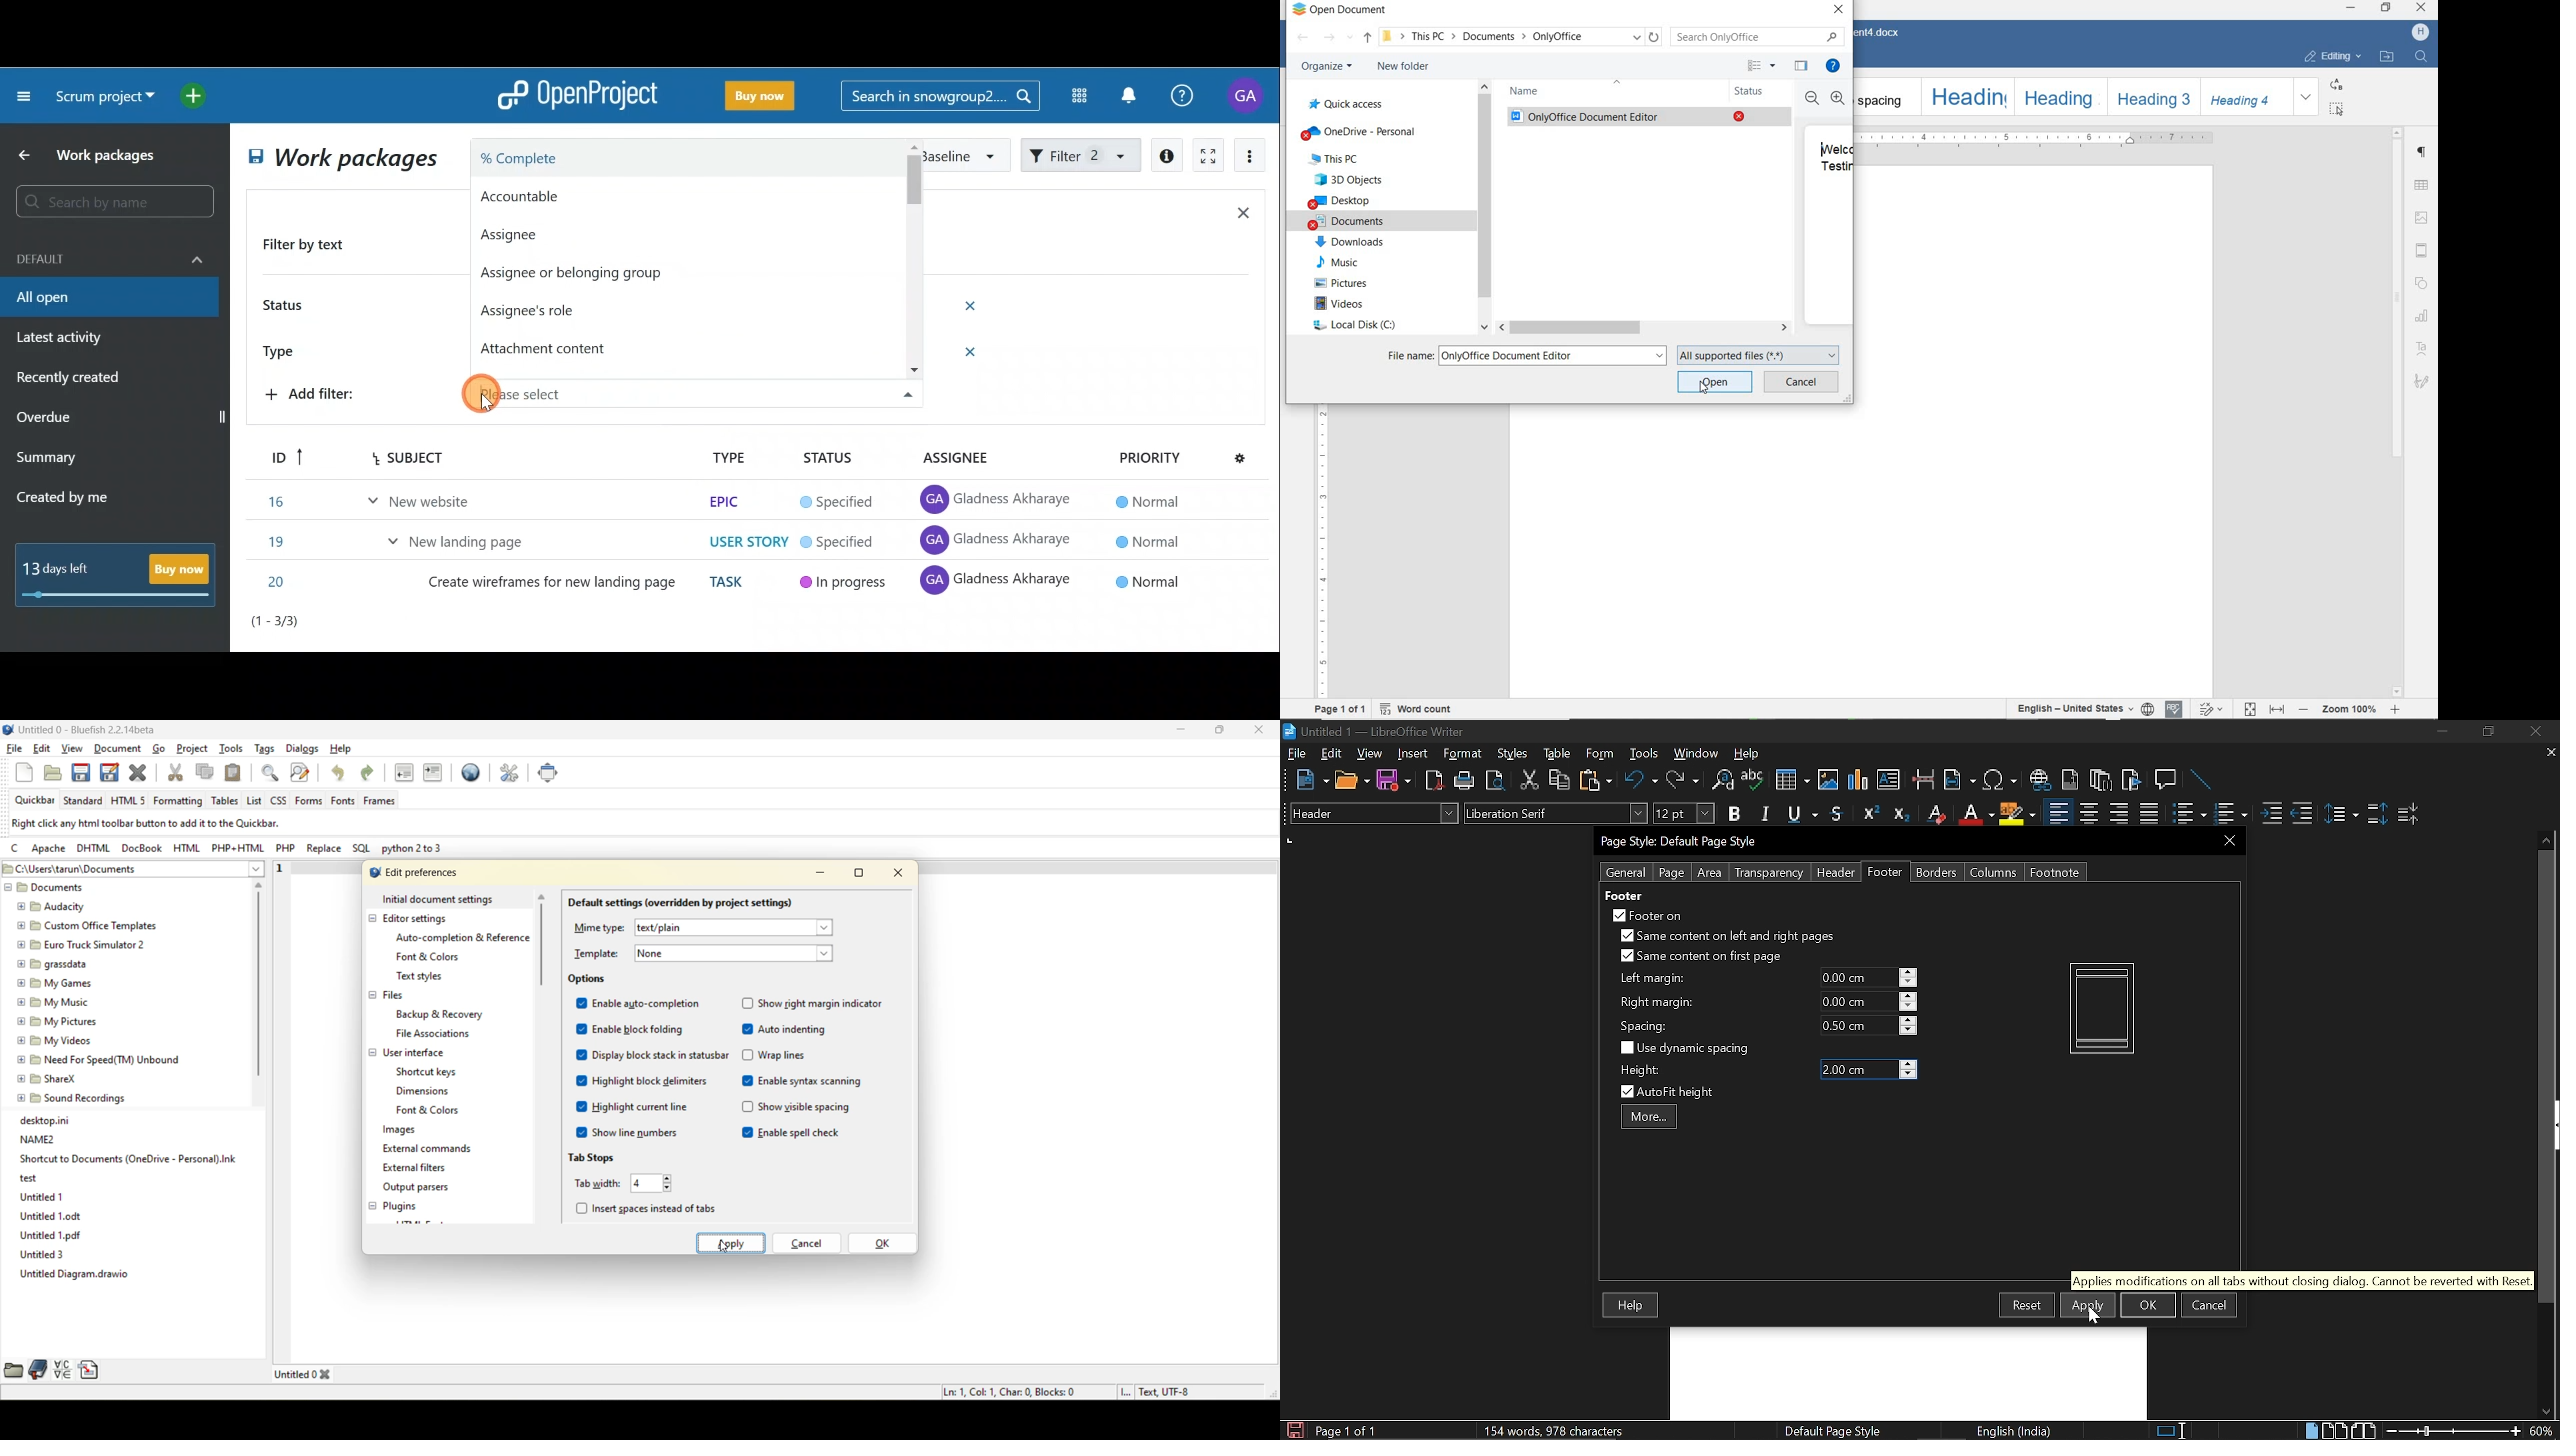  Describe the element at coordinates (1193, 96) in the screenshot. I see `Help` at that location.